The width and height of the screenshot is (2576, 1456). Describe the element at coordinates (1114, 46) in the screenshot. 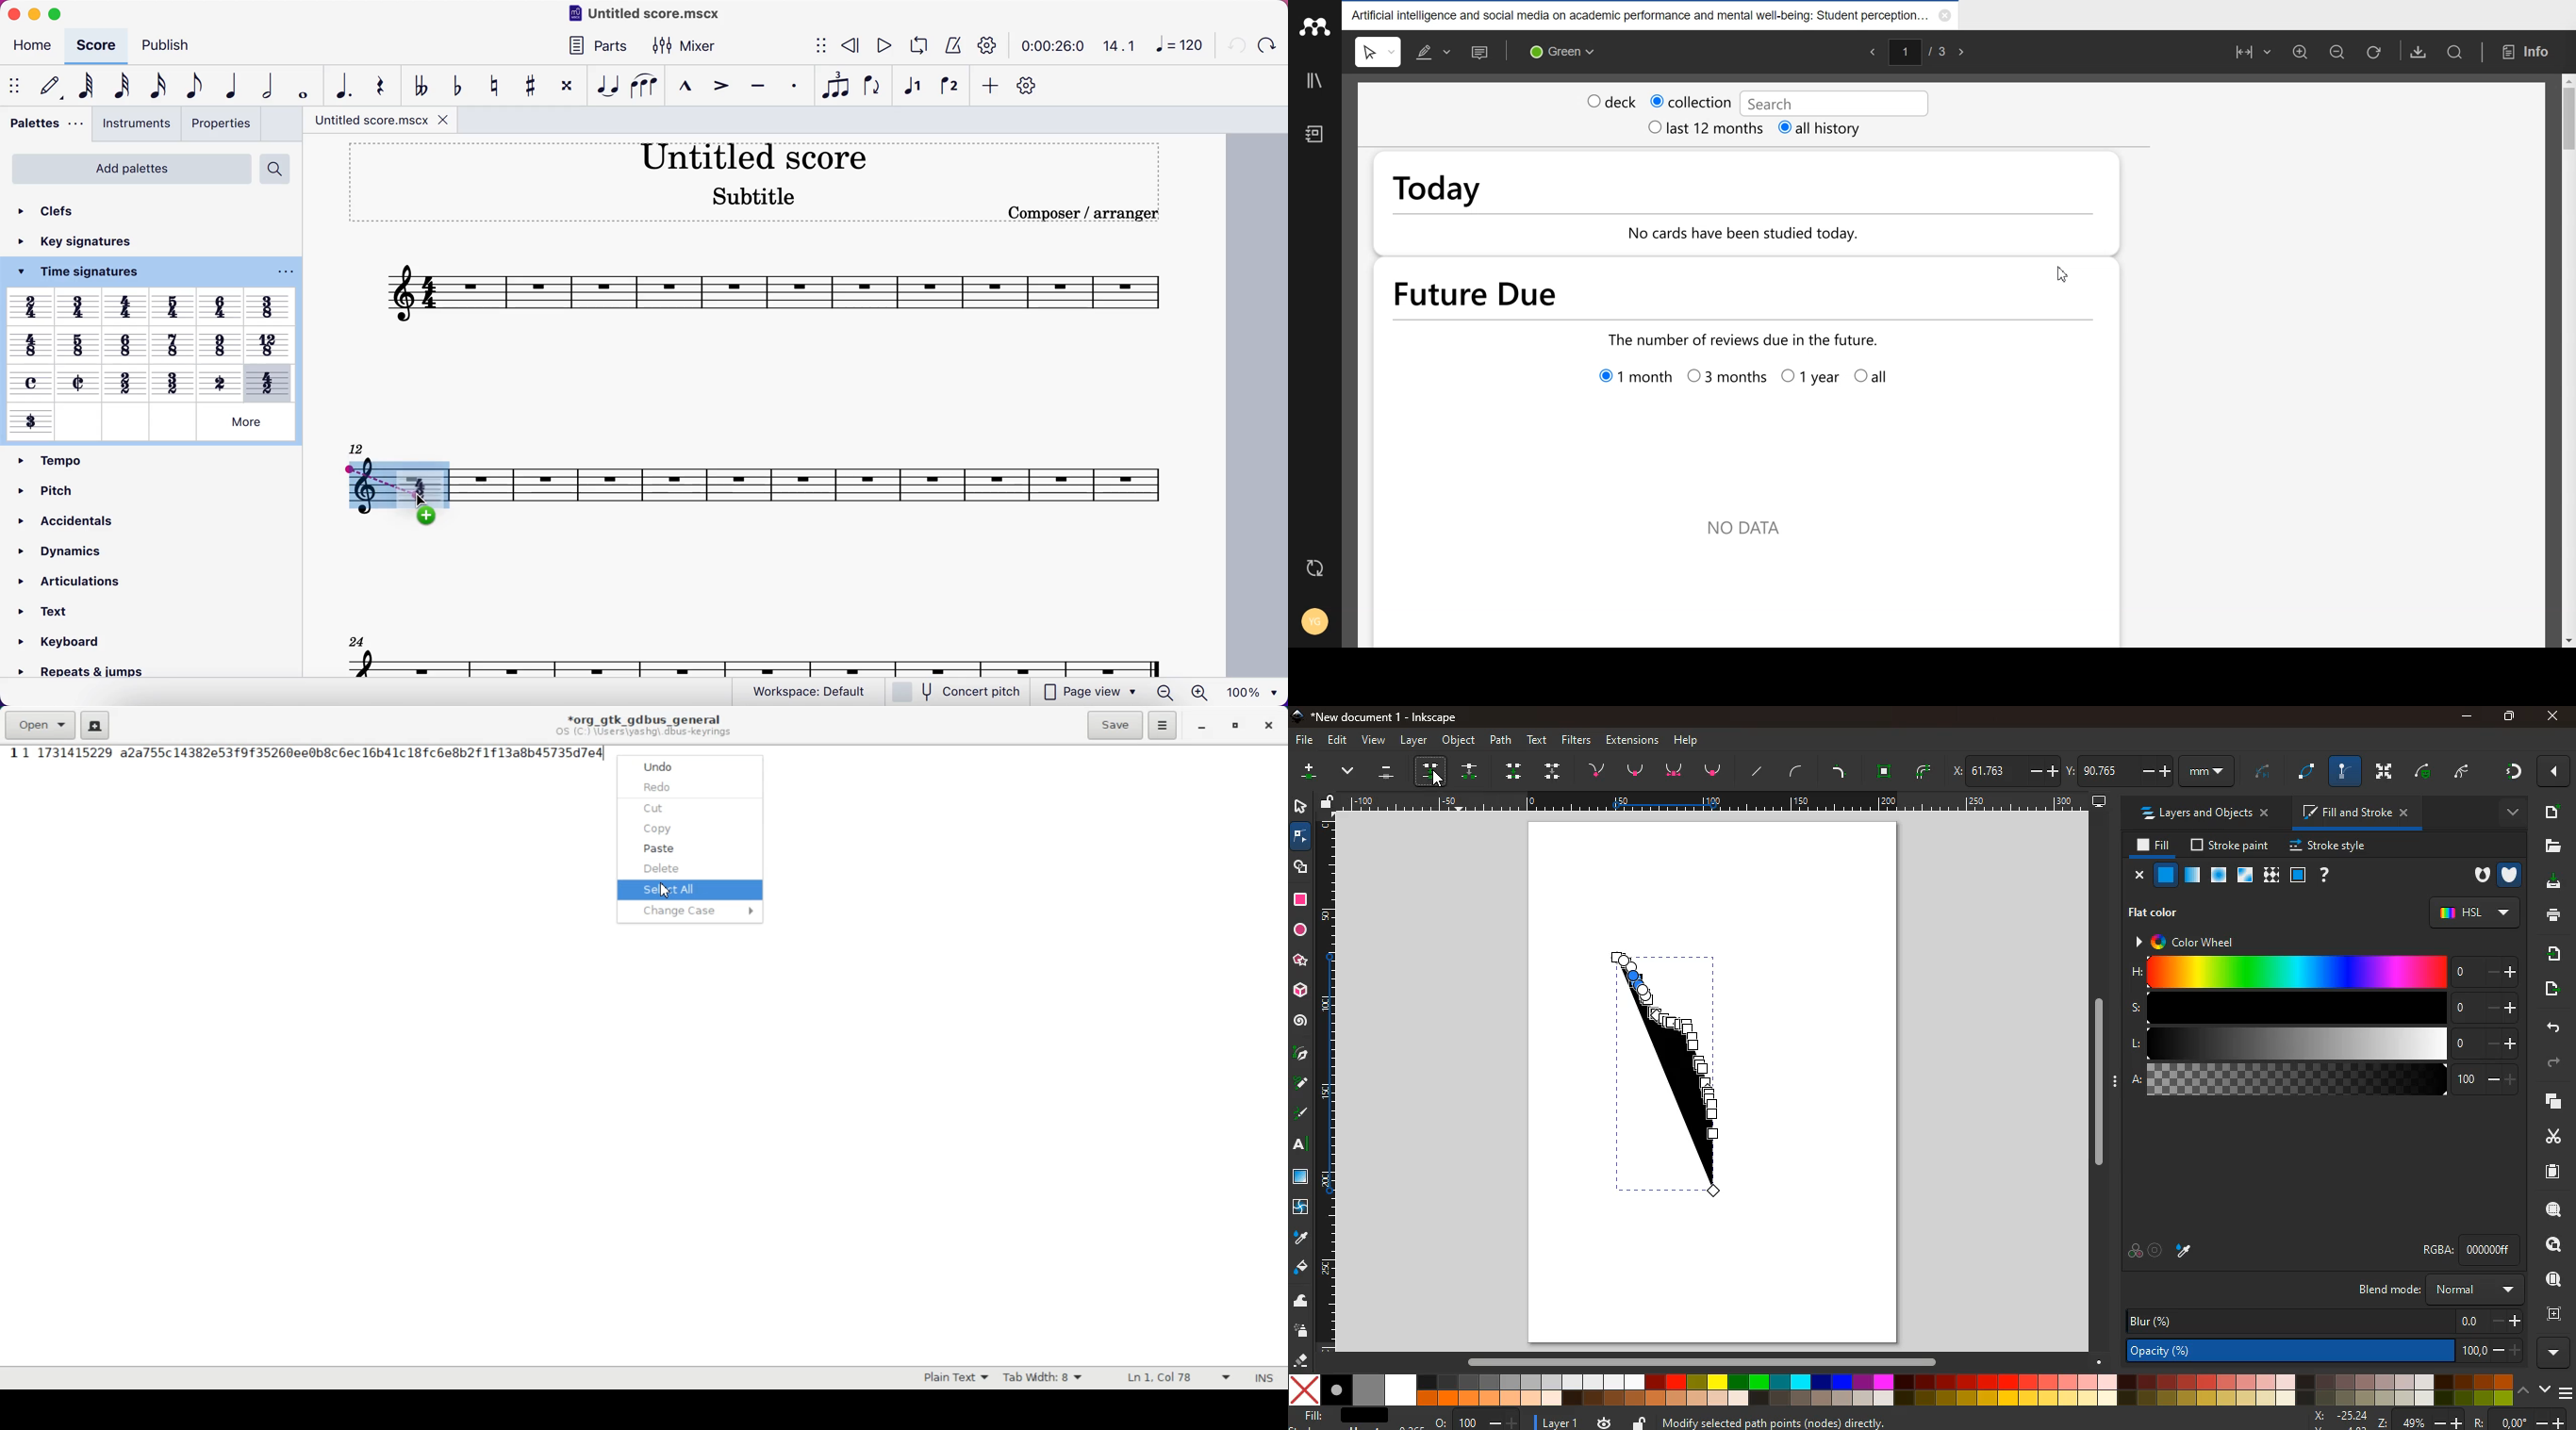

I see `14.1` at that location.